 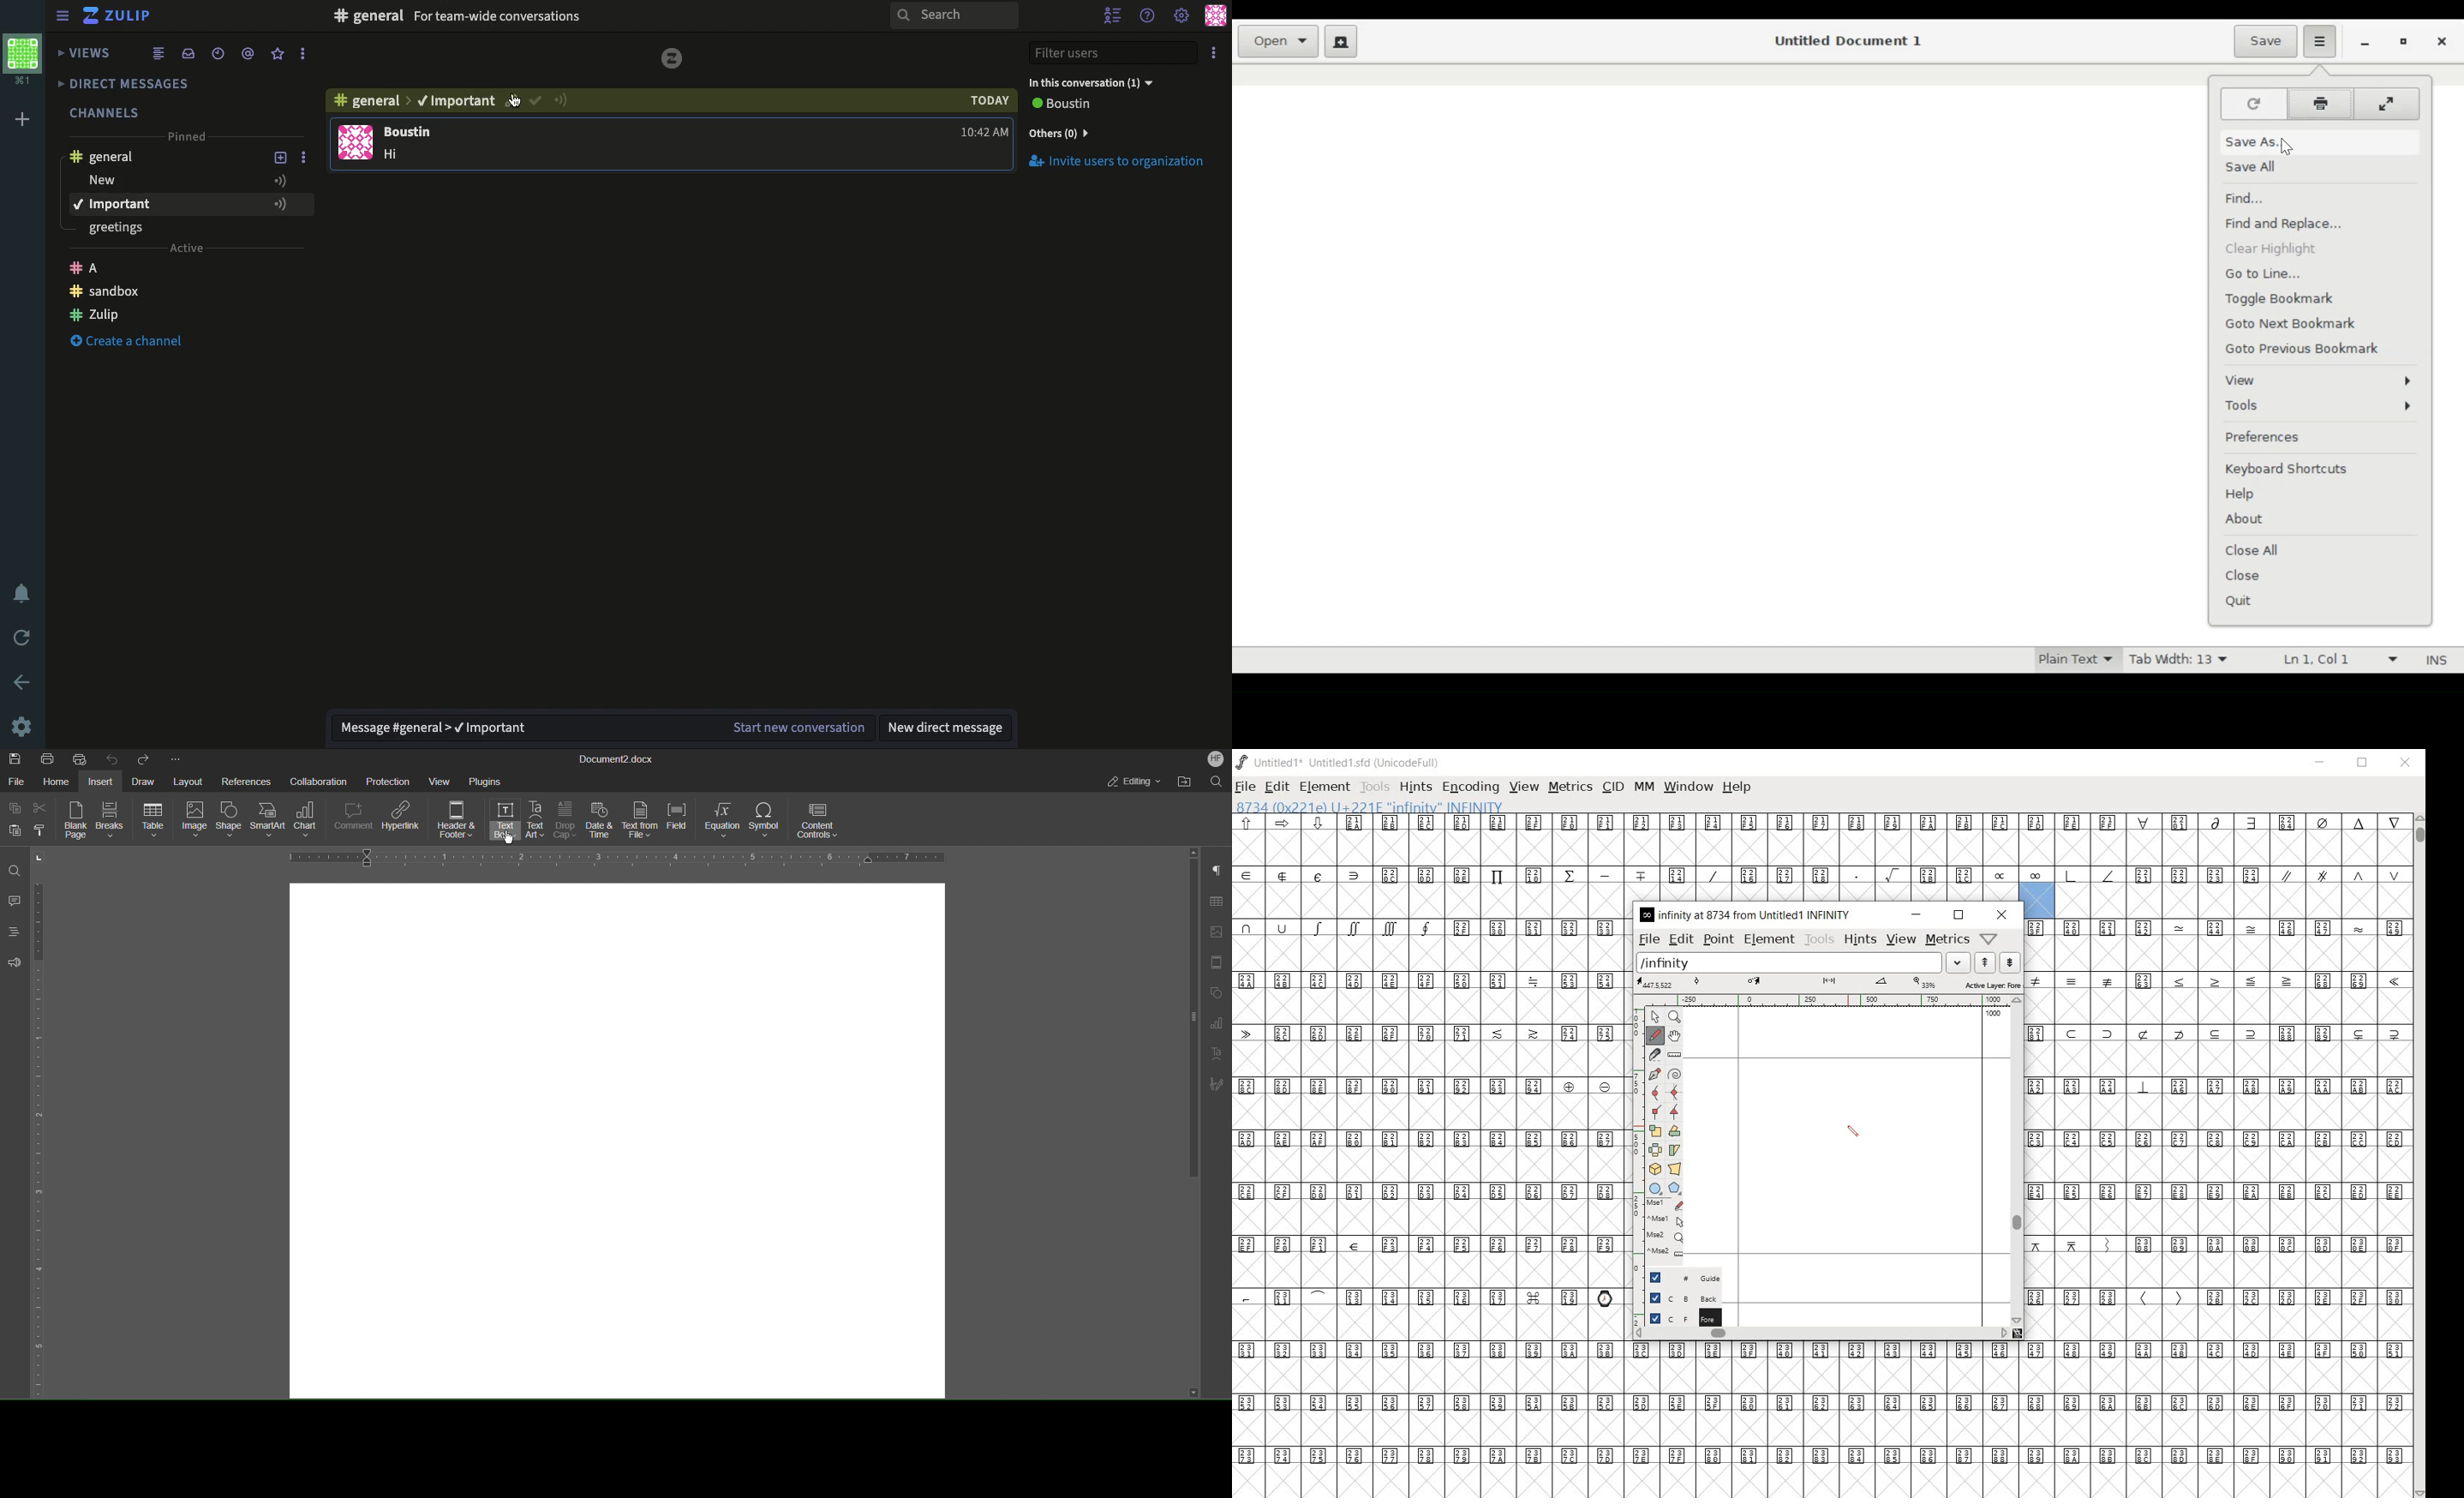 What do you see at coordinates (135, 84) in the screenshot?
I see `DMs` at bounding box center [135, 84].